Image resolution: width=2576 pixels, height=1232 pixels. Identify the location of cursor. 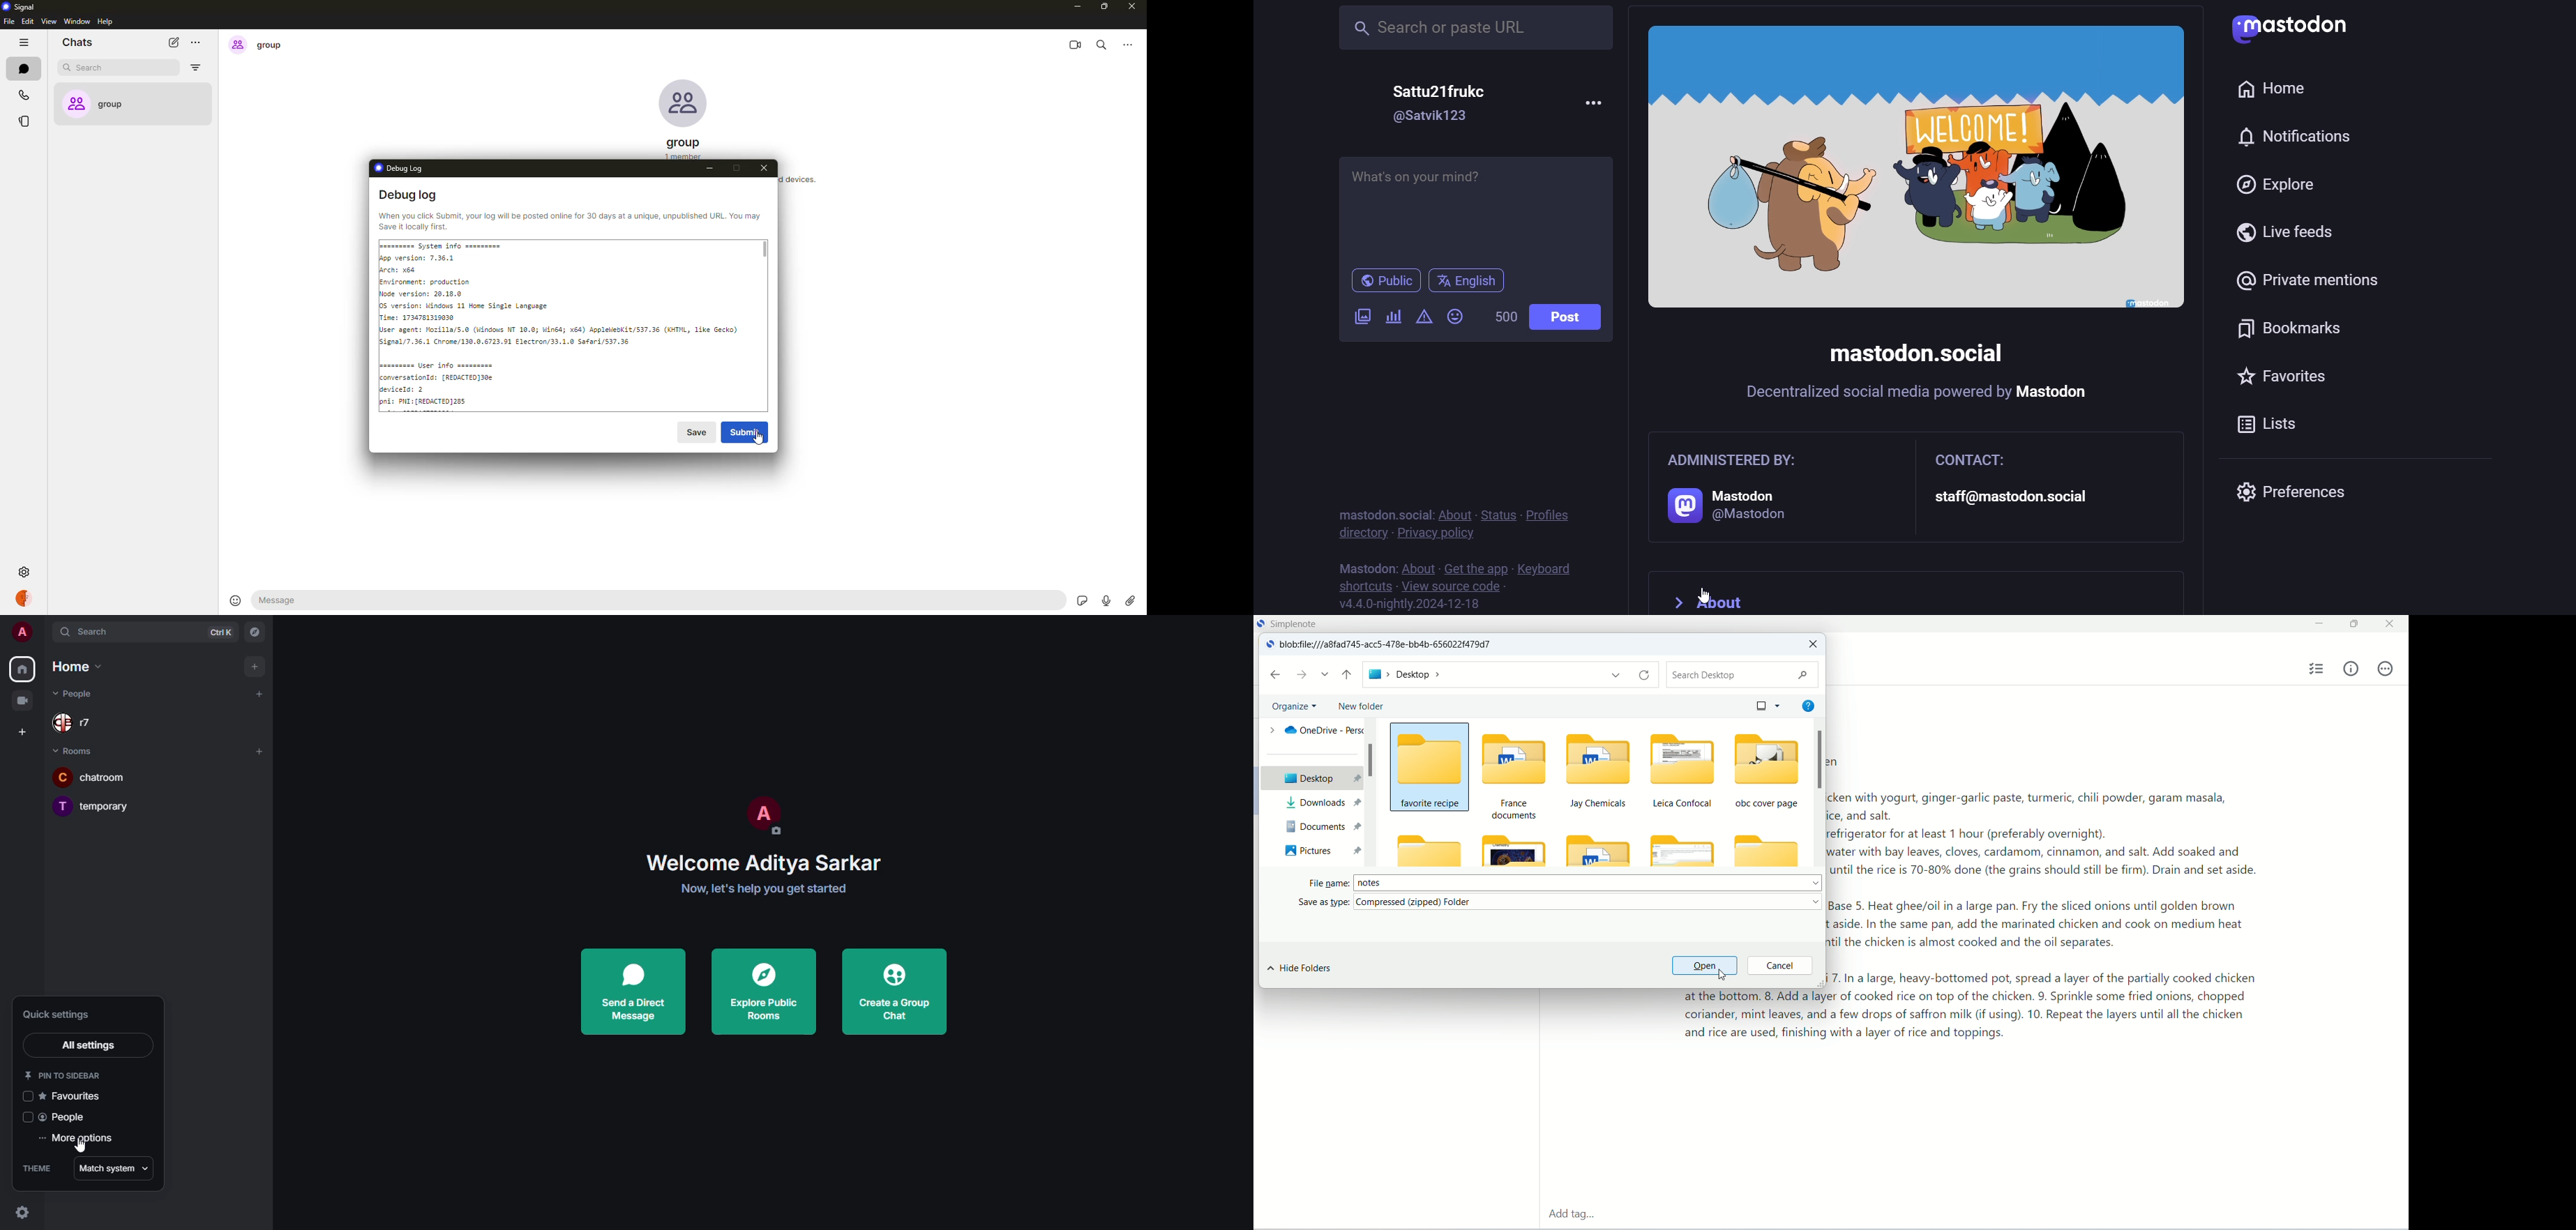
(758, 441).